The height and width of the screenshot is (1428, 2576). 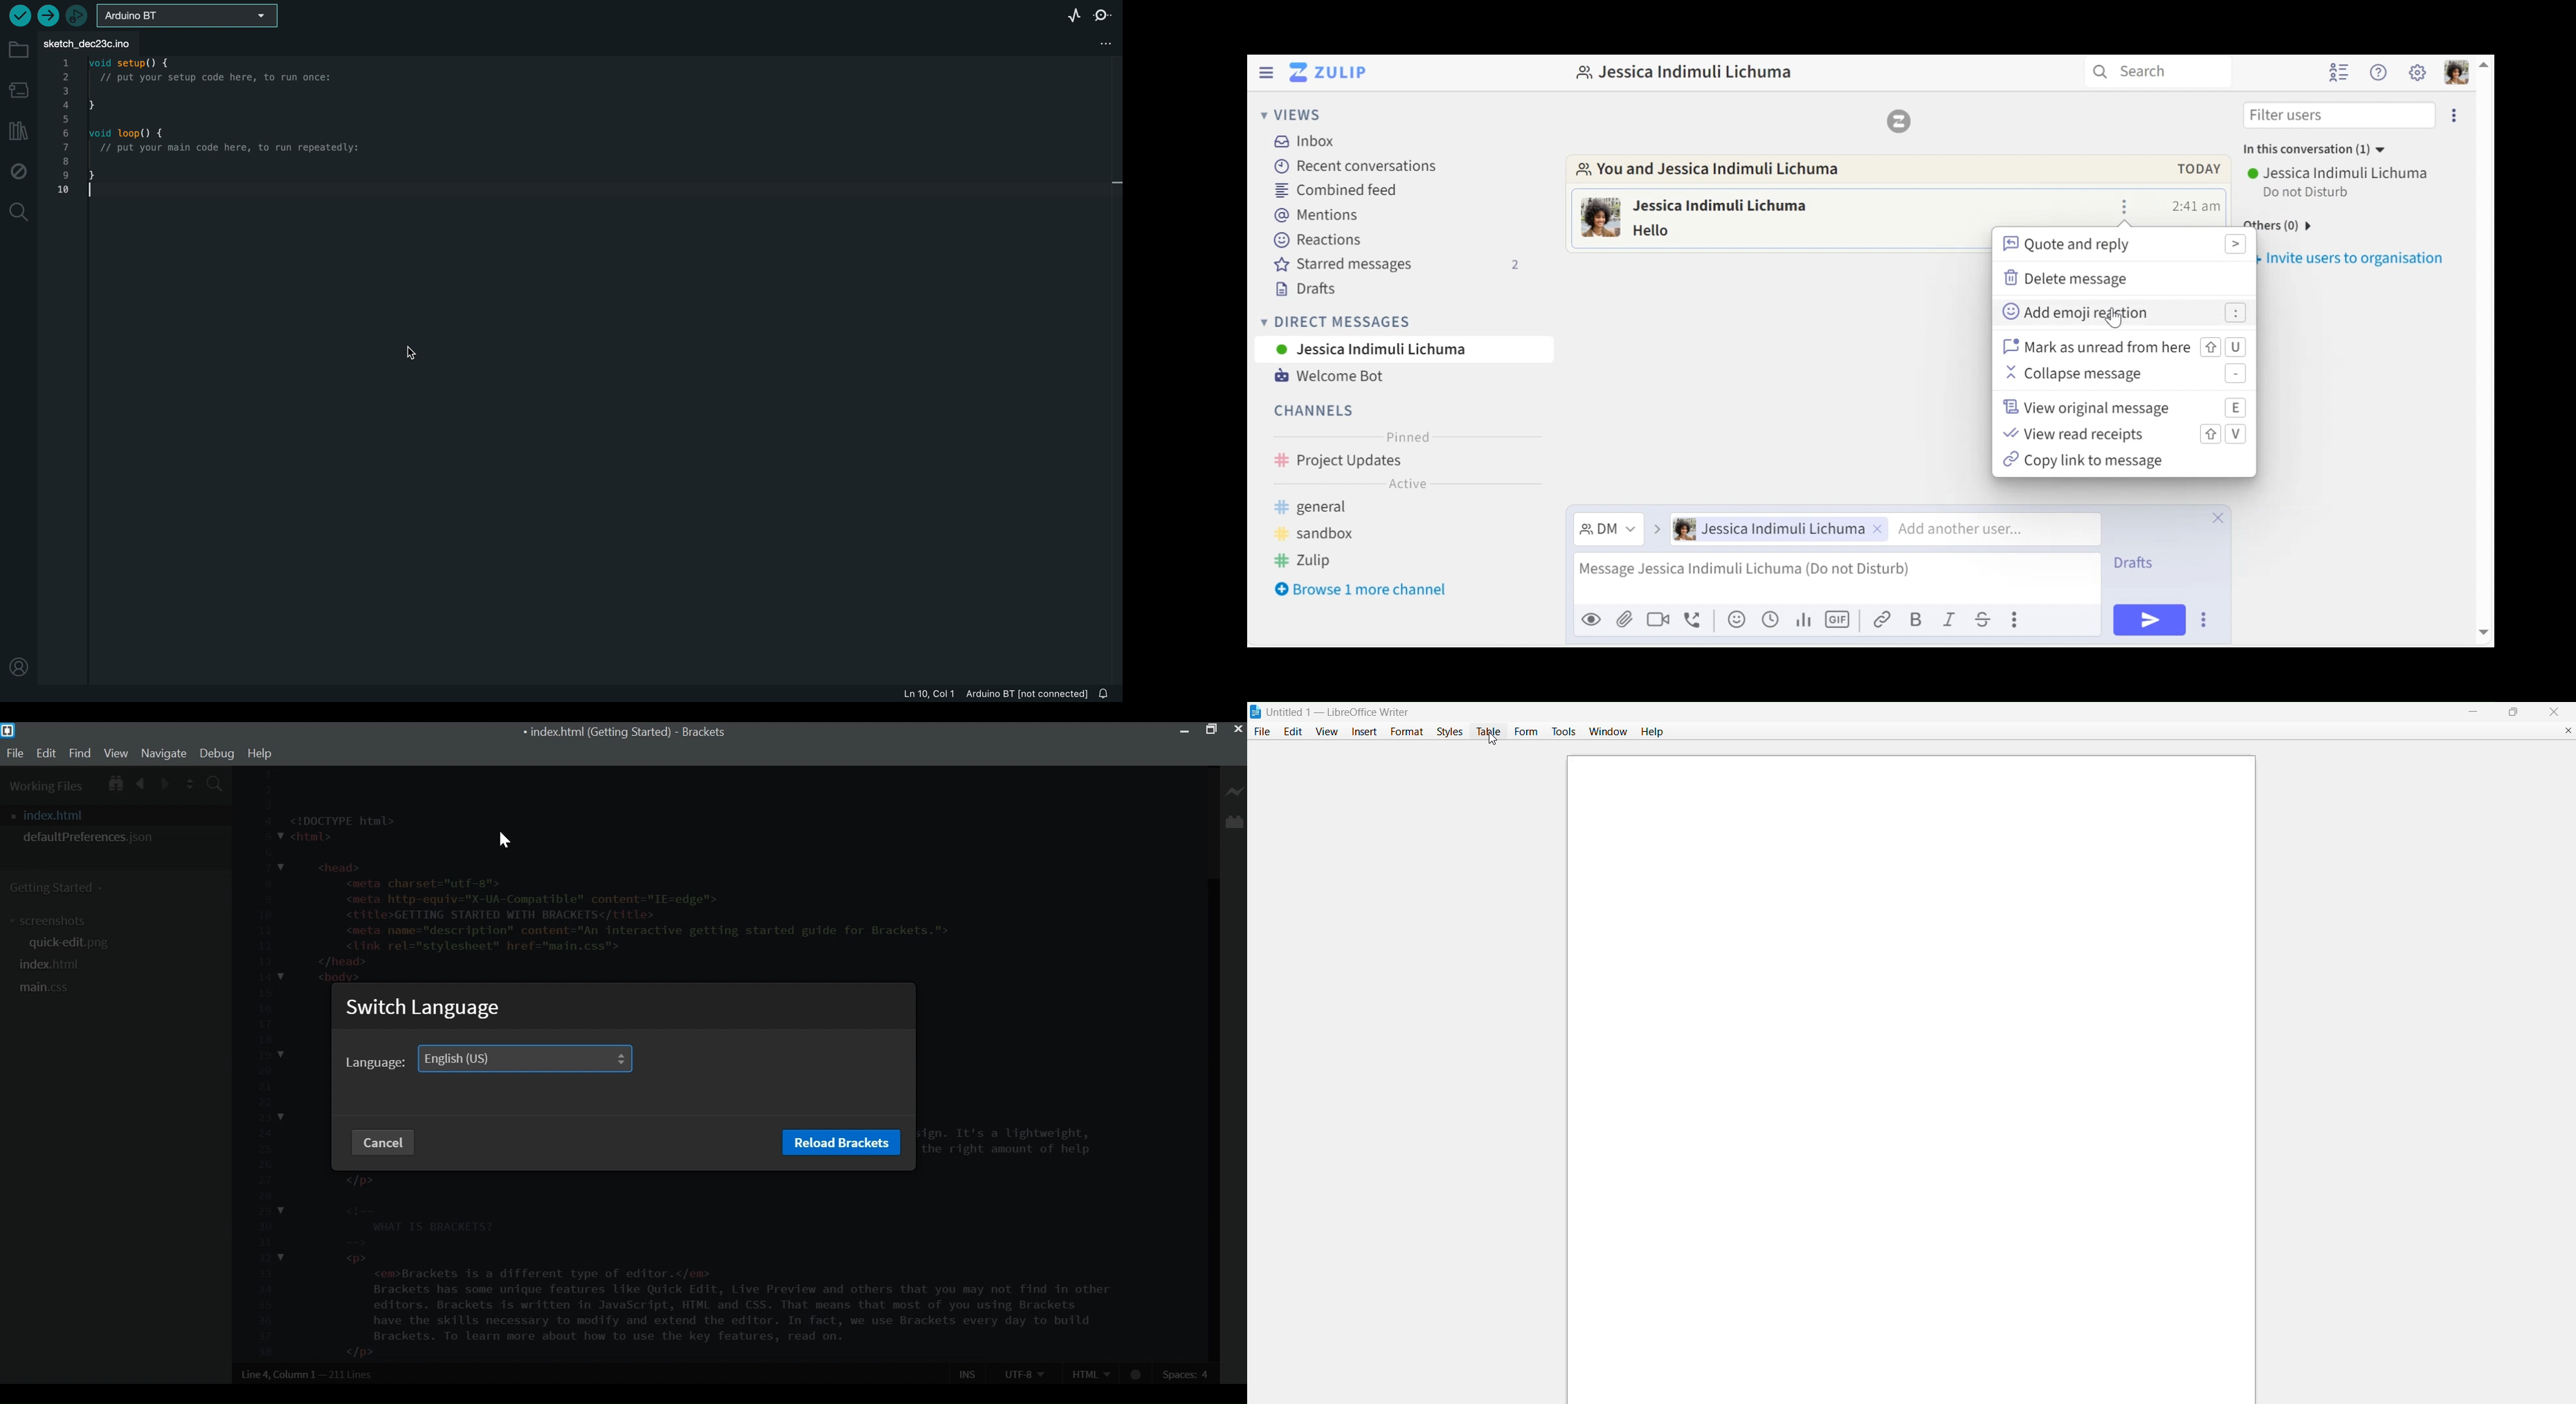 What do you see at coordinates (1606, 732) in the screenshot?
I see `window` at bounding box center [1606, 732].